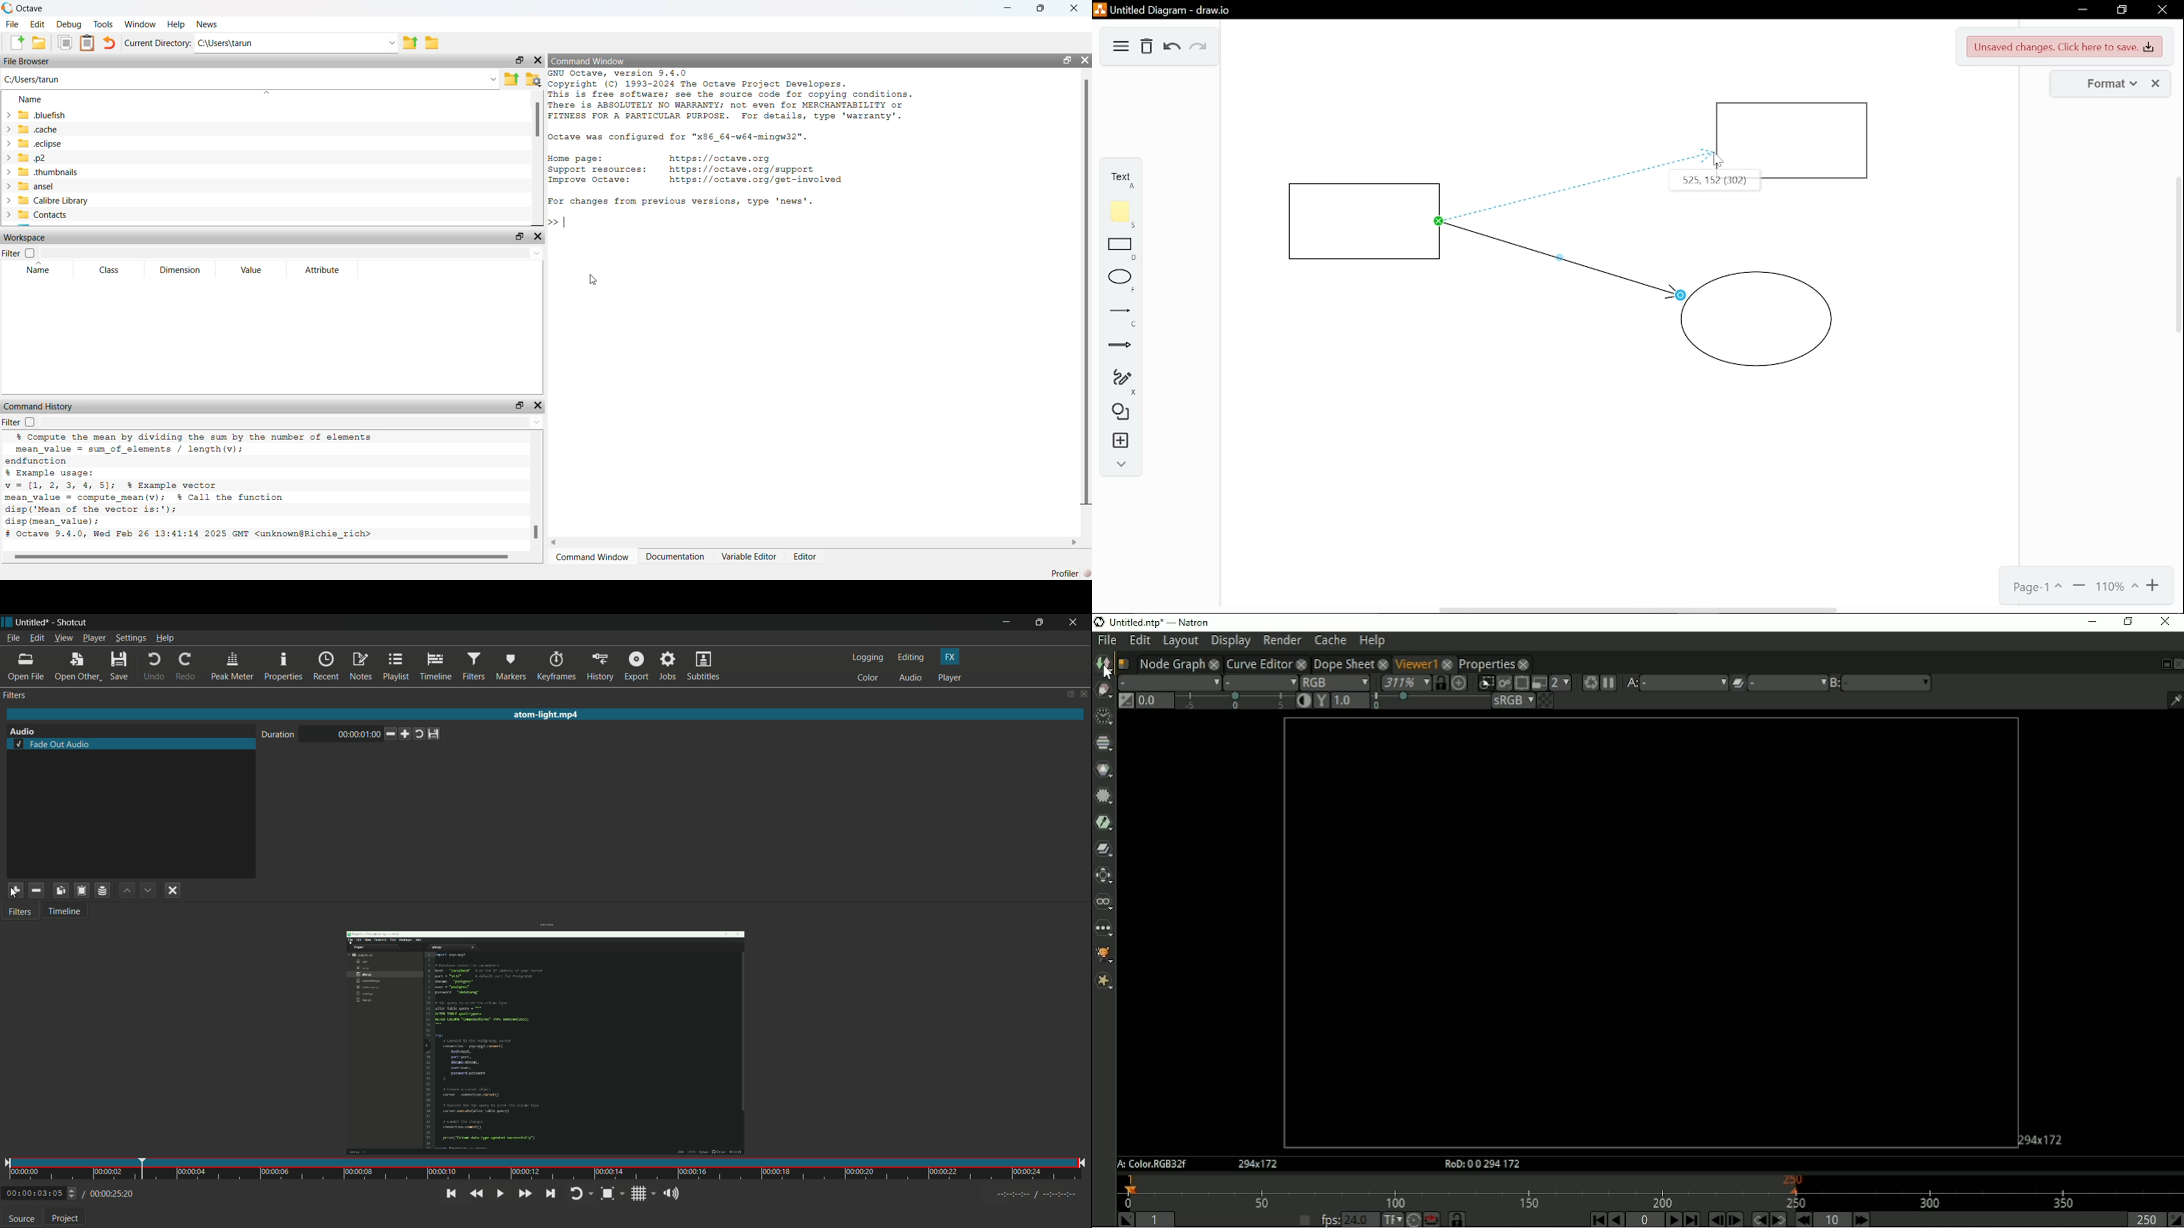 The width and height of the screenshot is (2184, 1232). I want to click on open in separate window, so click(520, 236).